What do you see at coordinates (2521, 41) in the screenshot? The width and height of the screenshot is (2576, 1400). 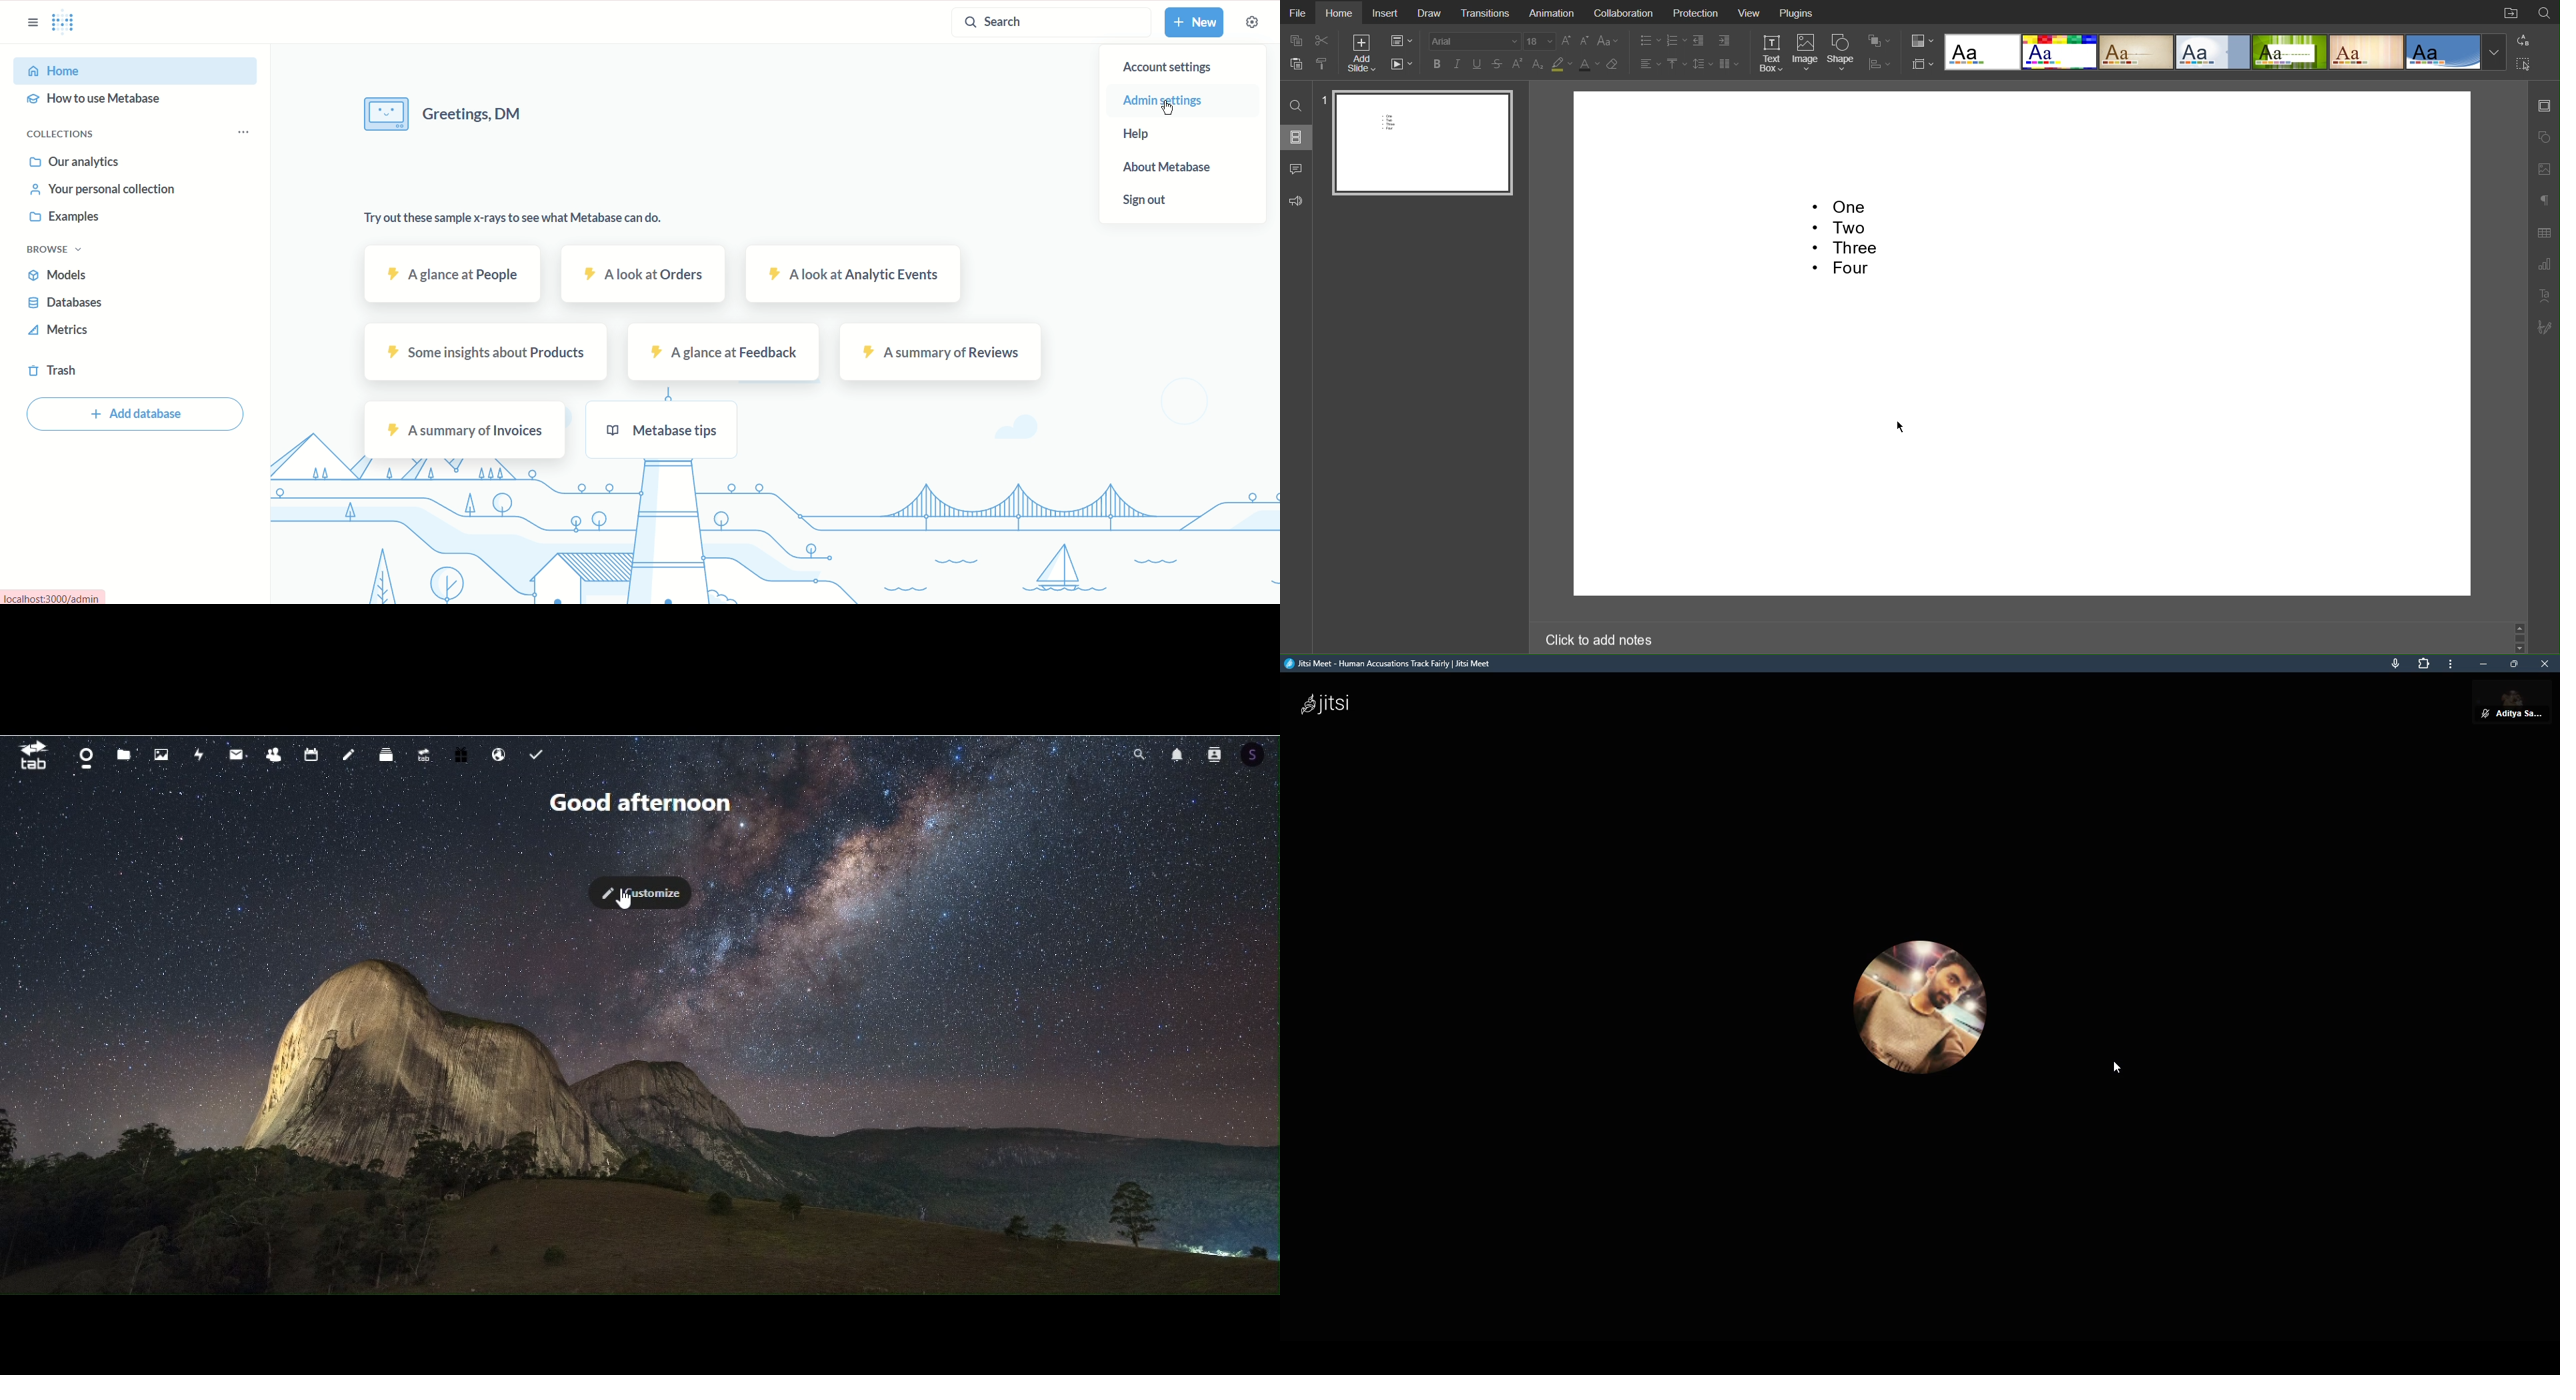 I see `Replace` at bounding box center [2521, 41].